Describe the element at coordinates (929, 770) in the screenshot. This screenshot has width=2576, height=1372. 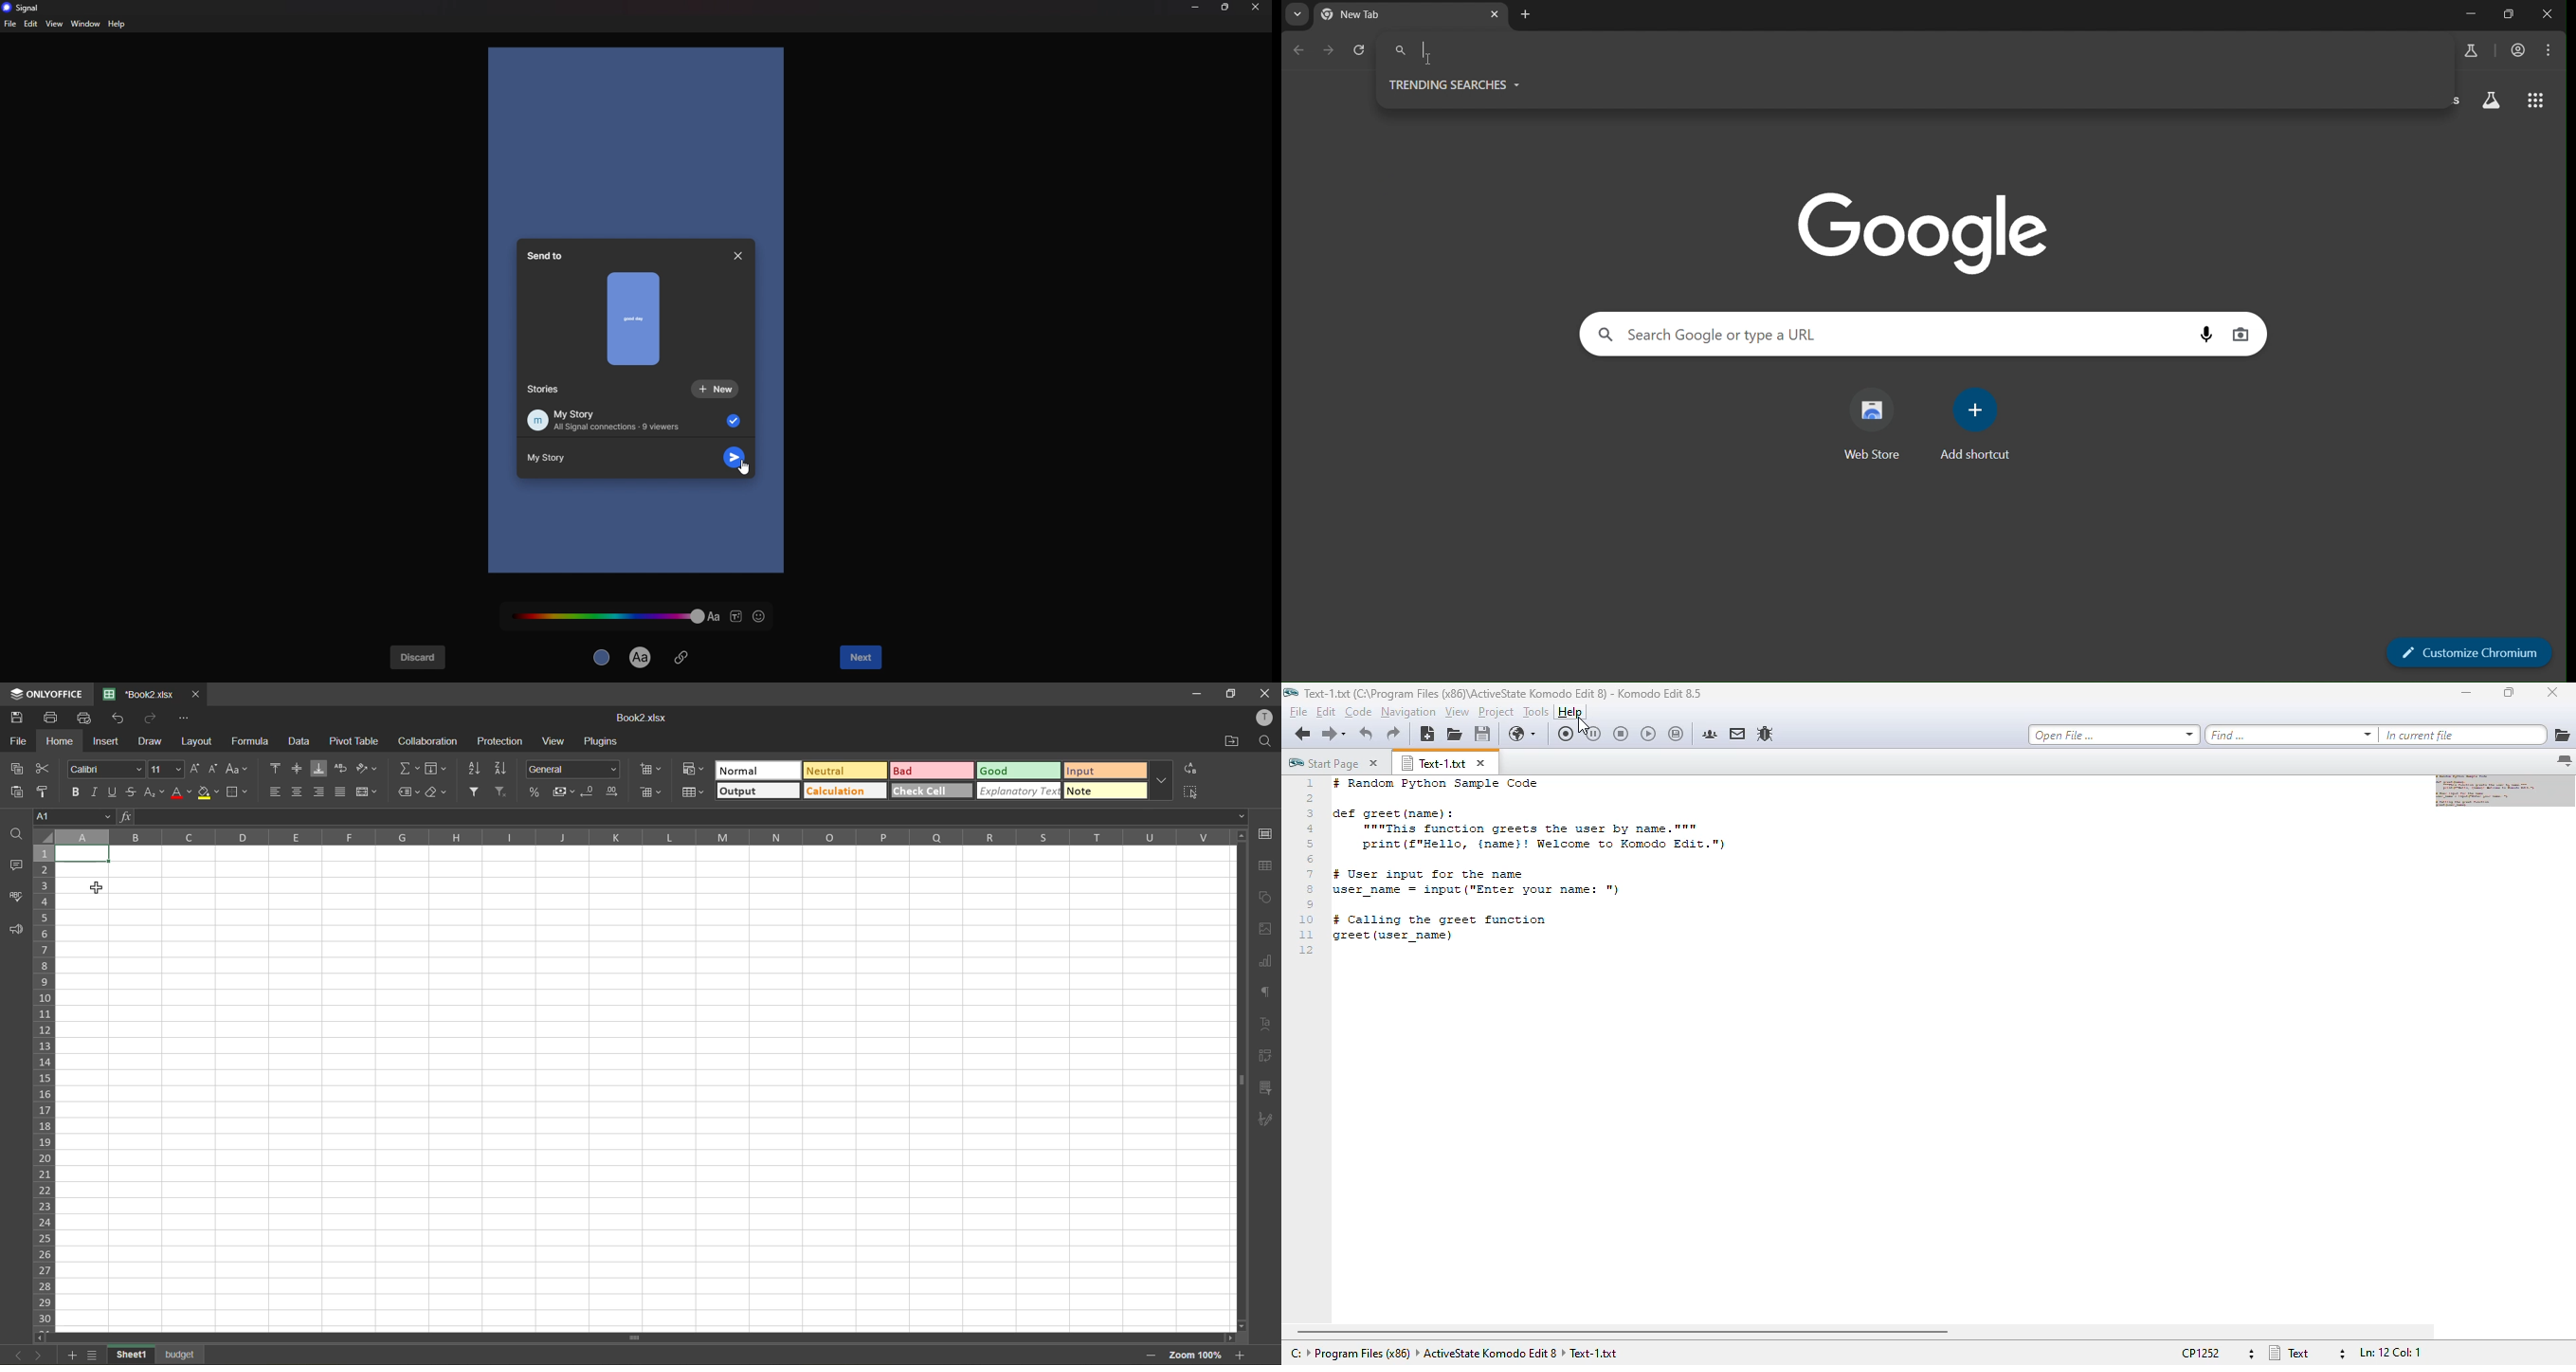
I see `bad` at that location.